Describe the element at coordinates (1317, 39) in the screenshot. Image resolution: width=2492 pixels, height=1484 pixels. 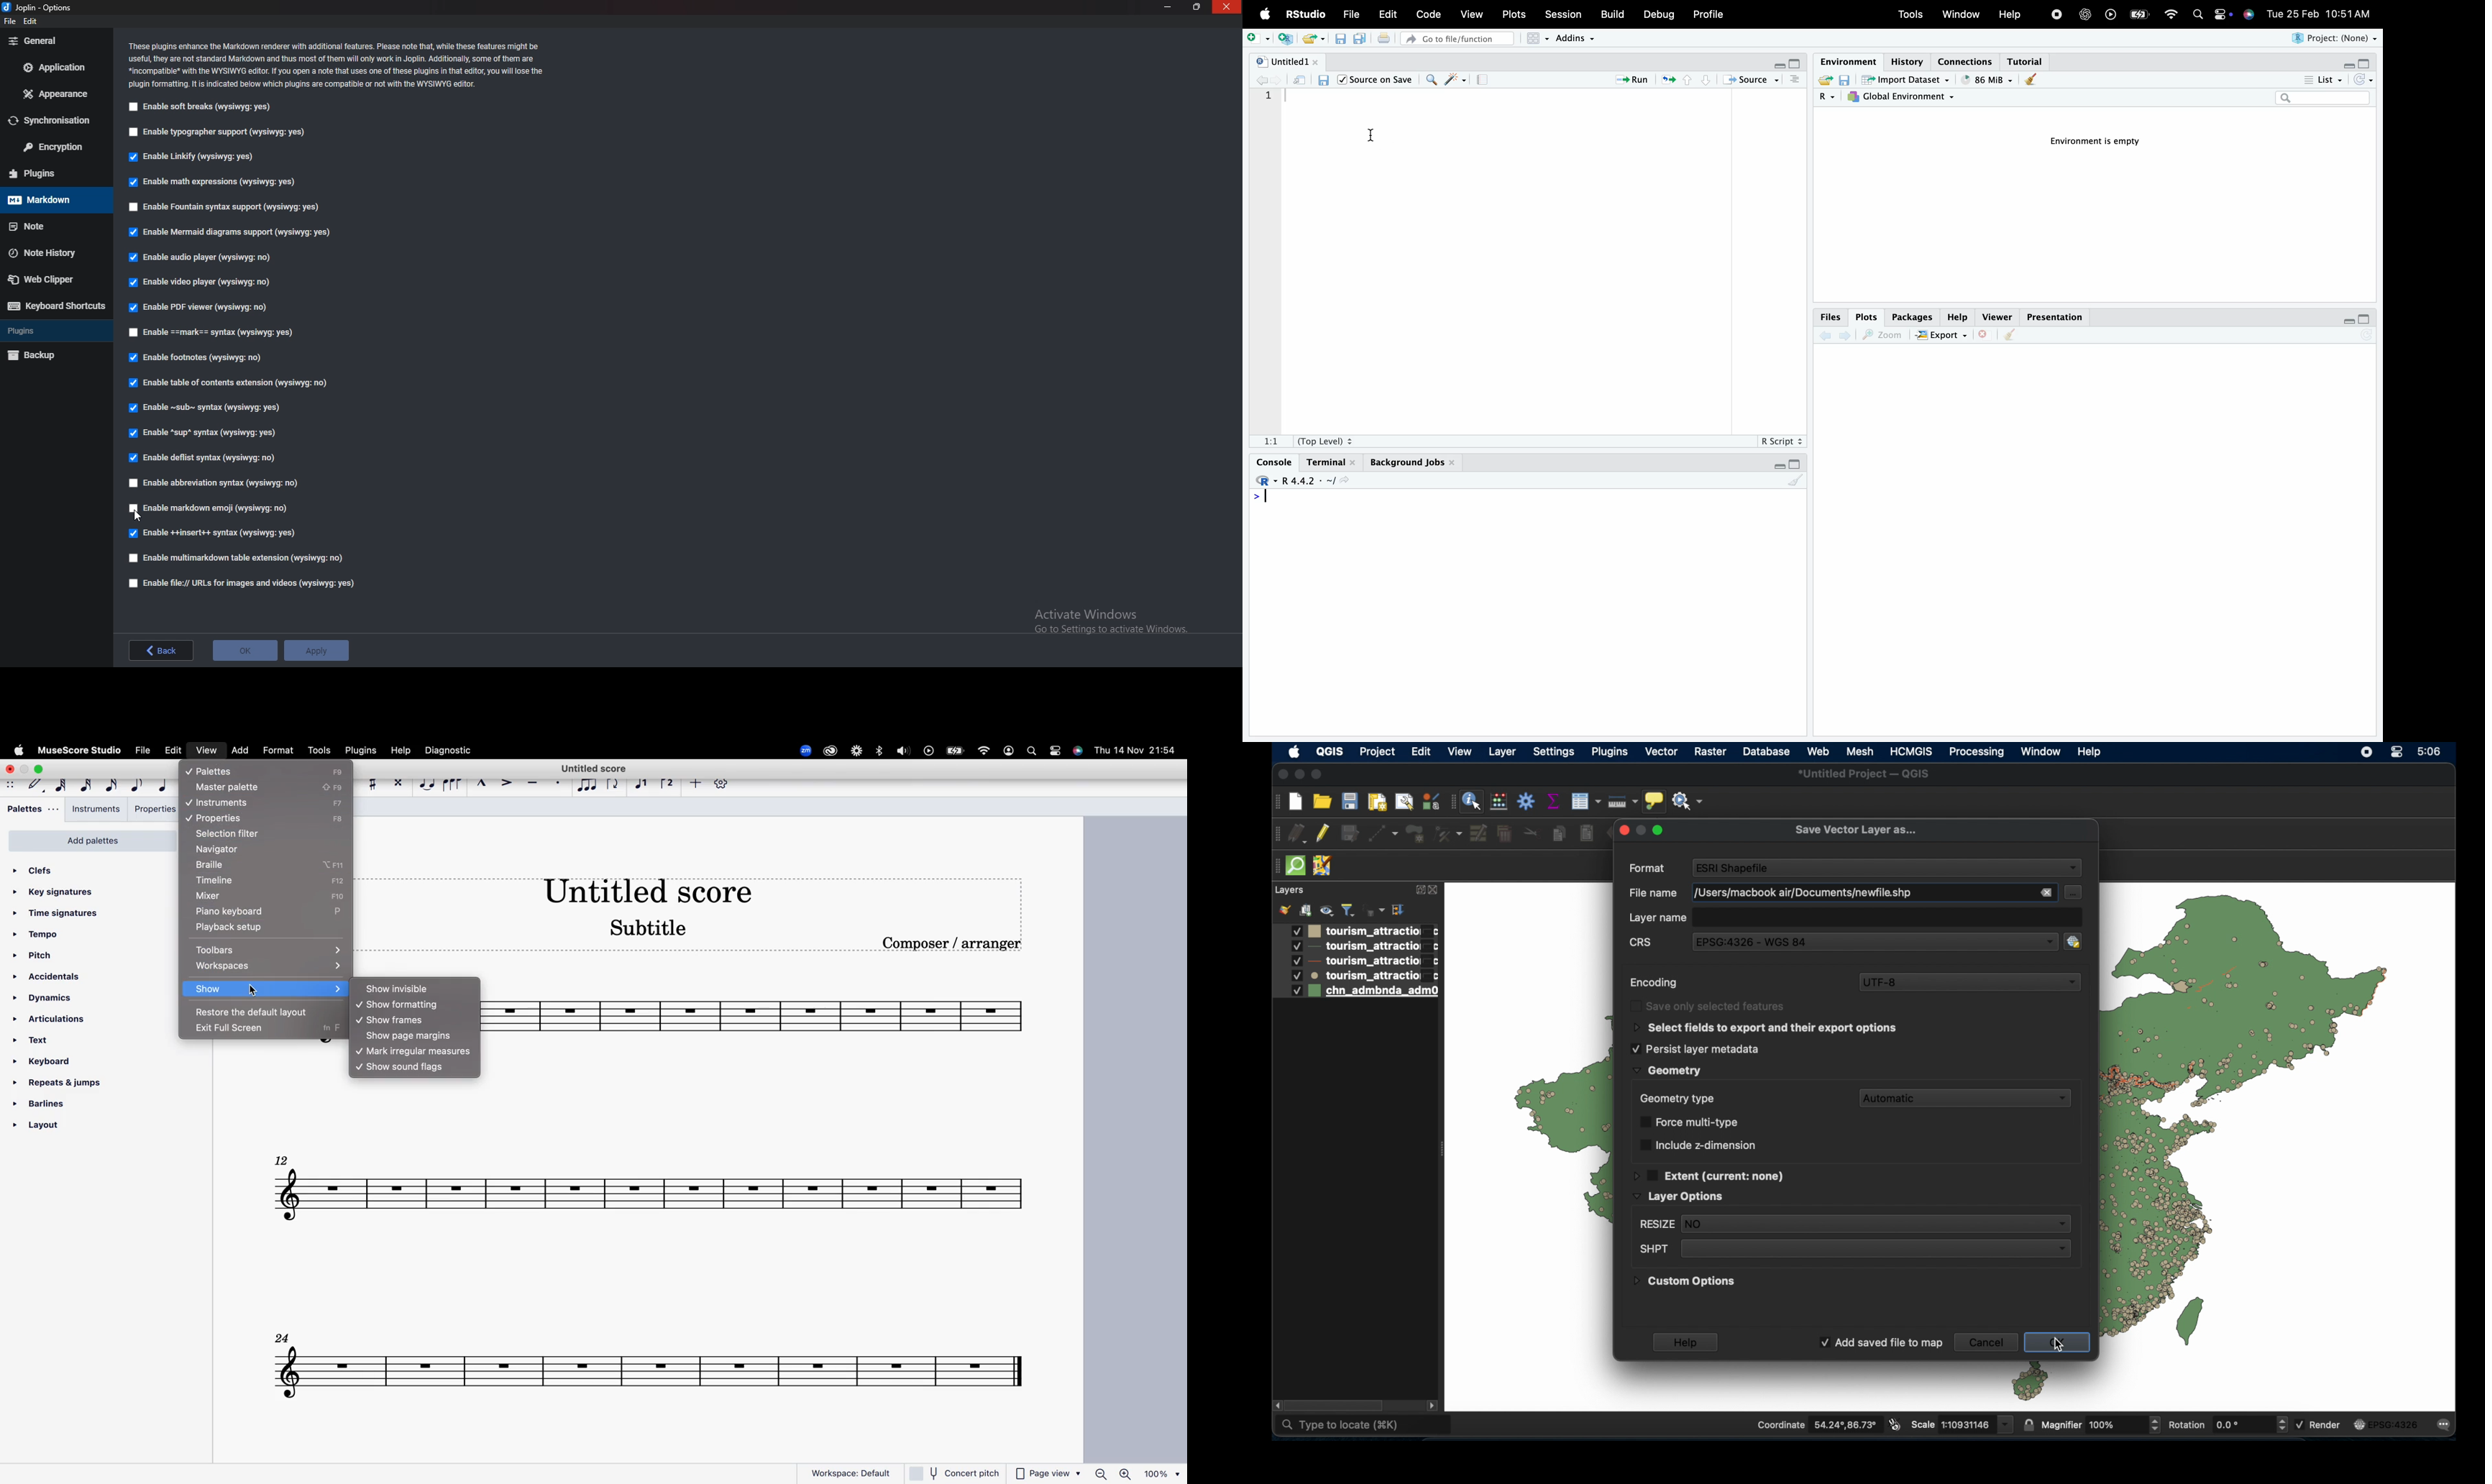
I see `export file` at that location.